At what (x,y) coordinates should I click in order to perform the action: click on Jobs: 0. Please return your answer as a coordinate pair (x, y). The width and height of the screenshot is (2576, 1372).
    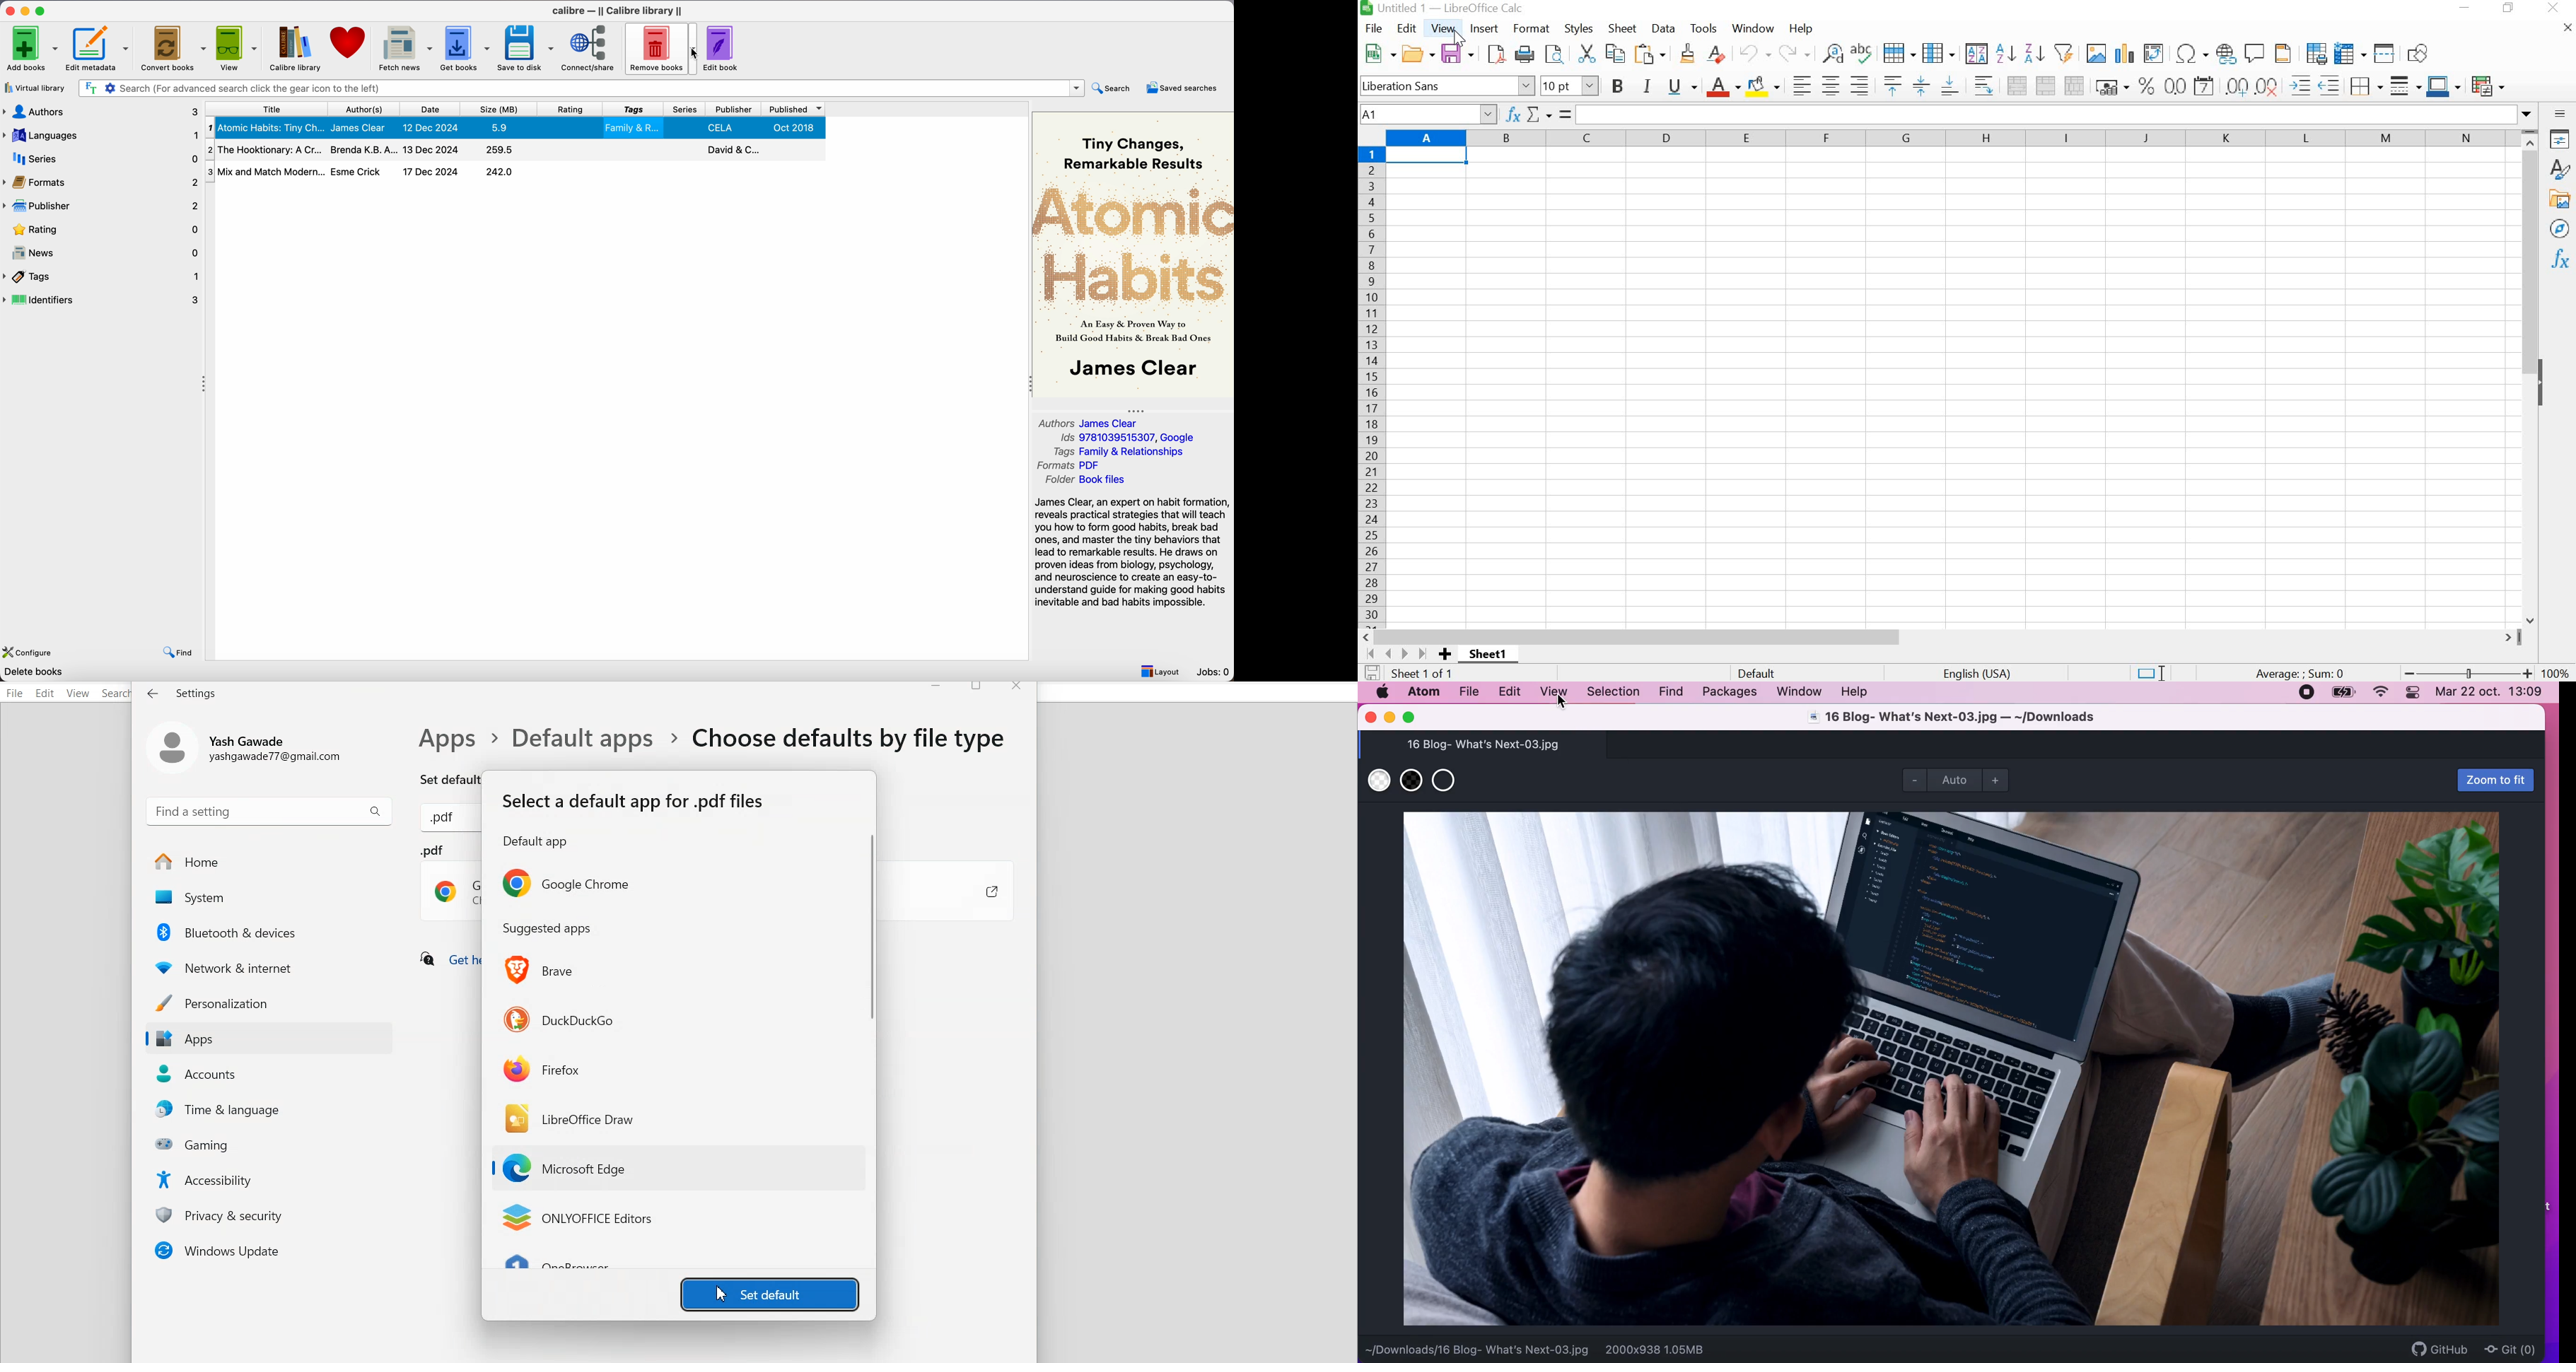
    Looking at the image, I should click on (1213, 672).